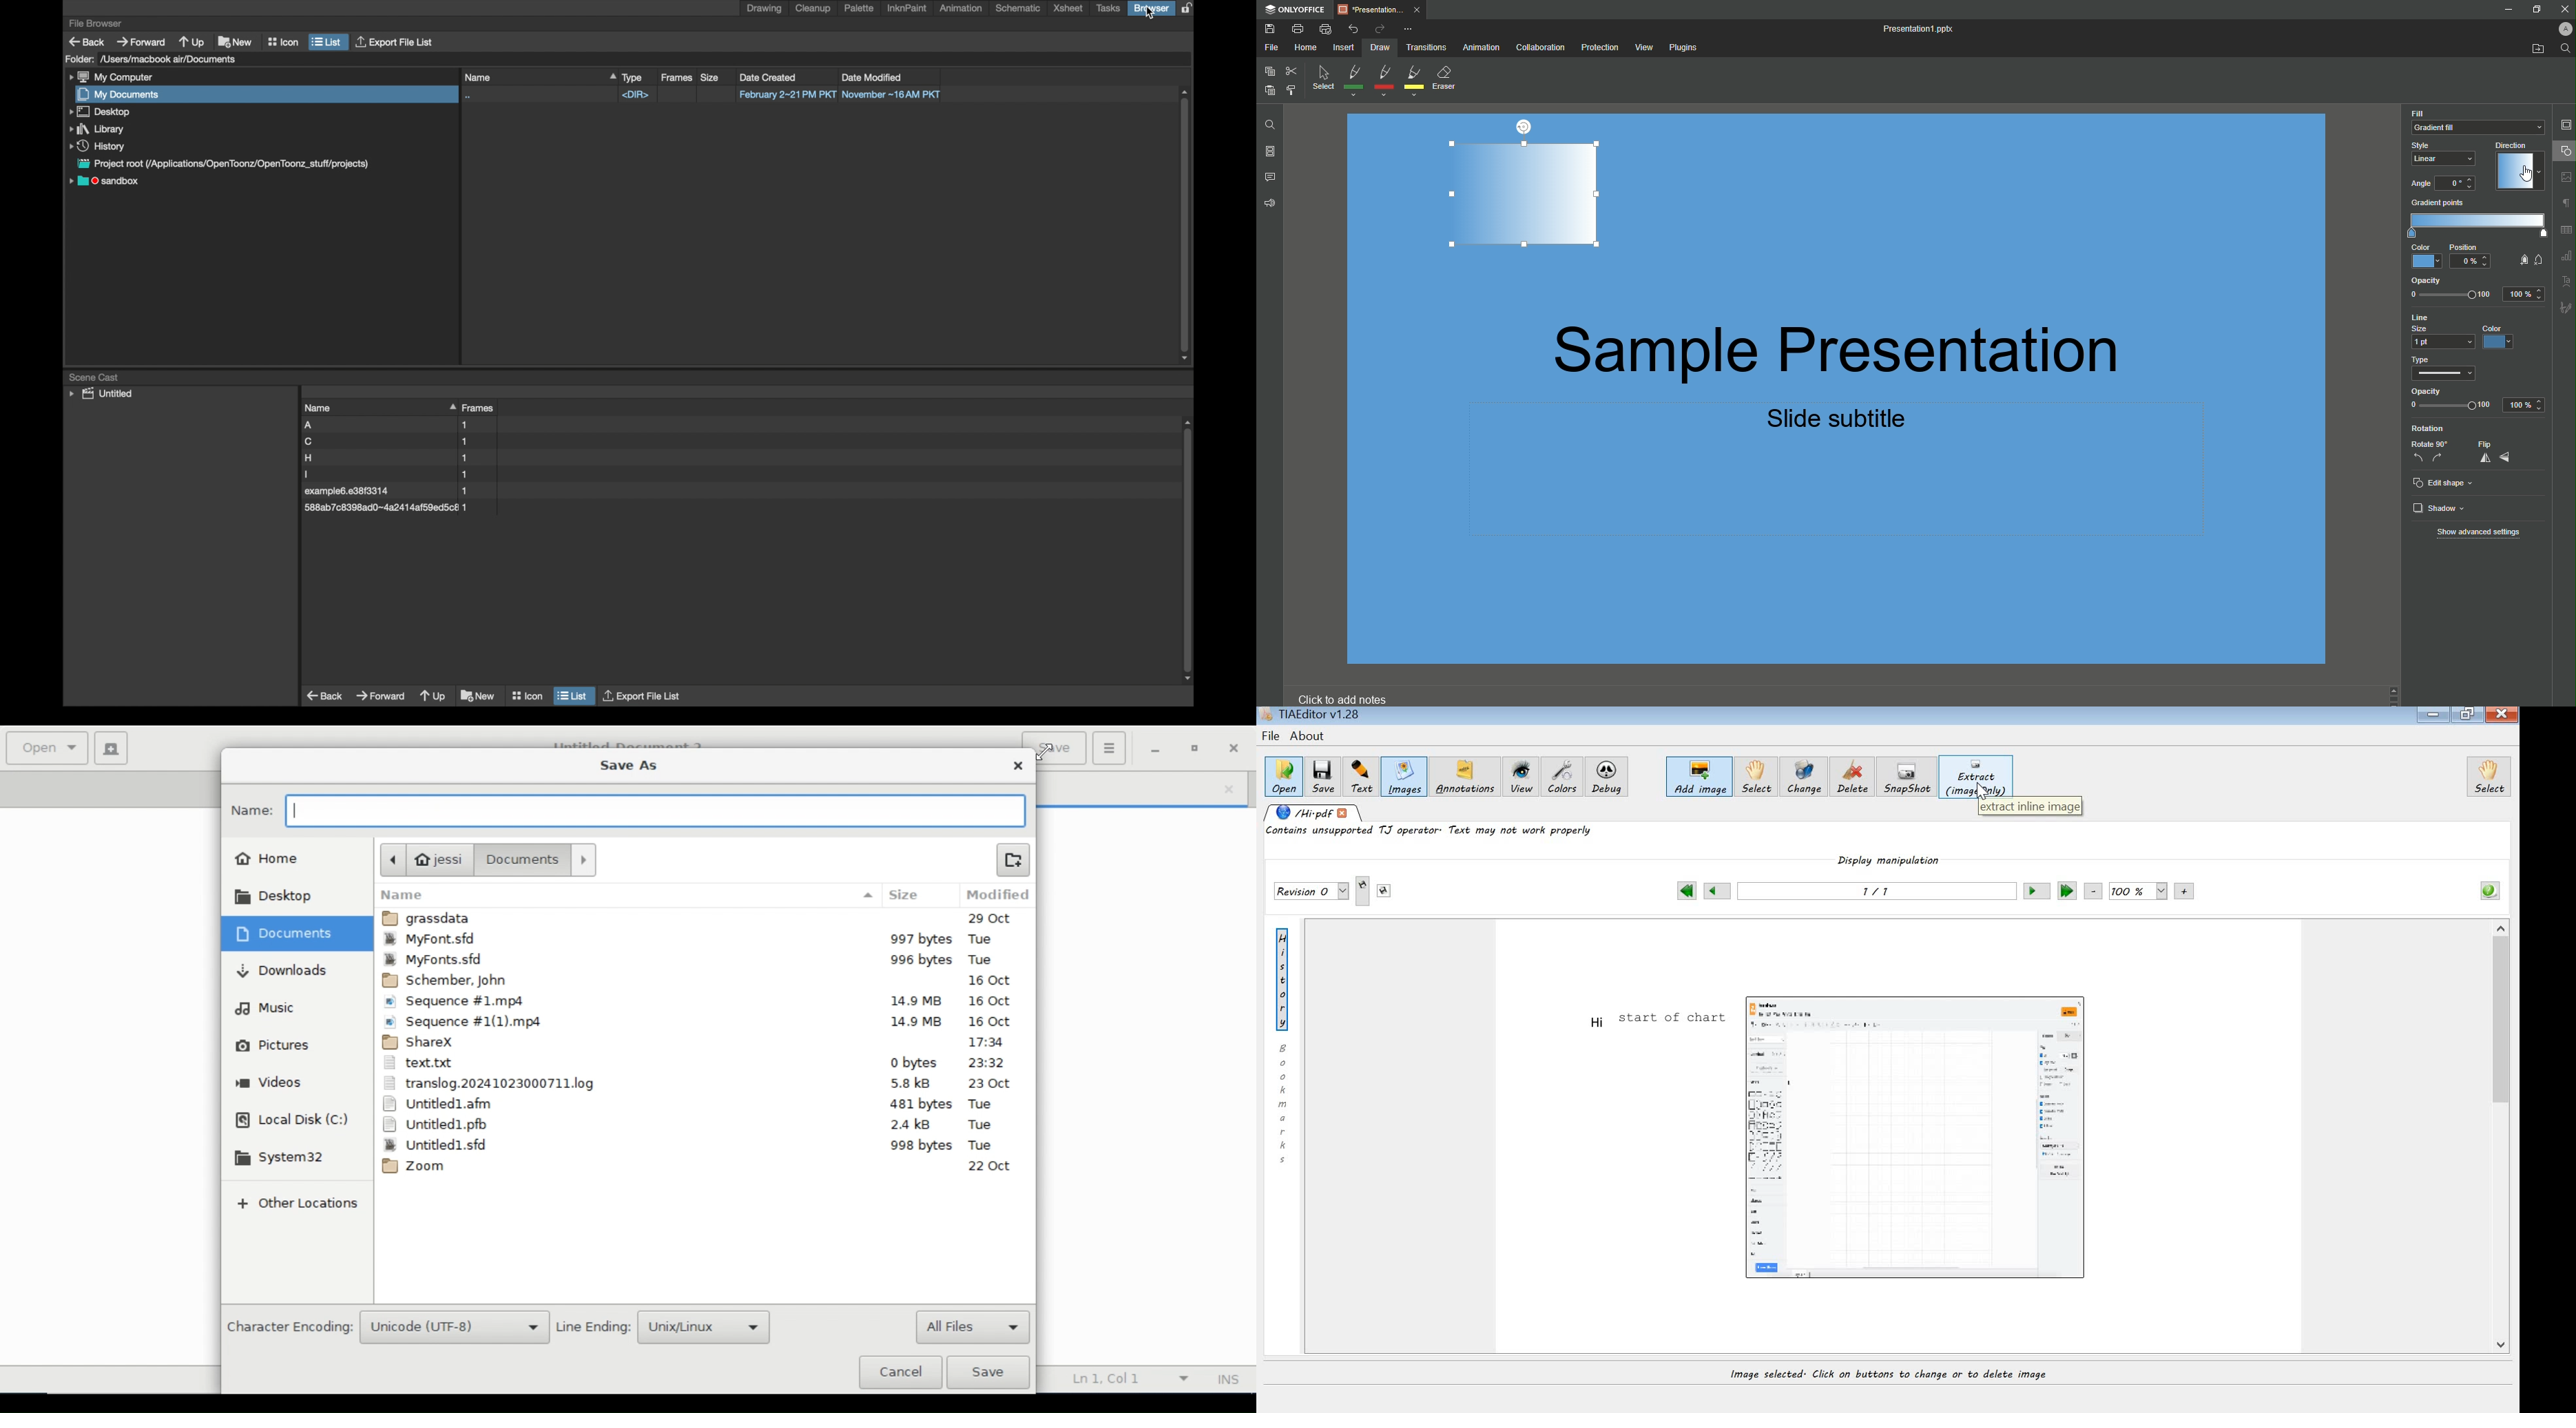  I want to click on Collaboration, so click(1539, 48).